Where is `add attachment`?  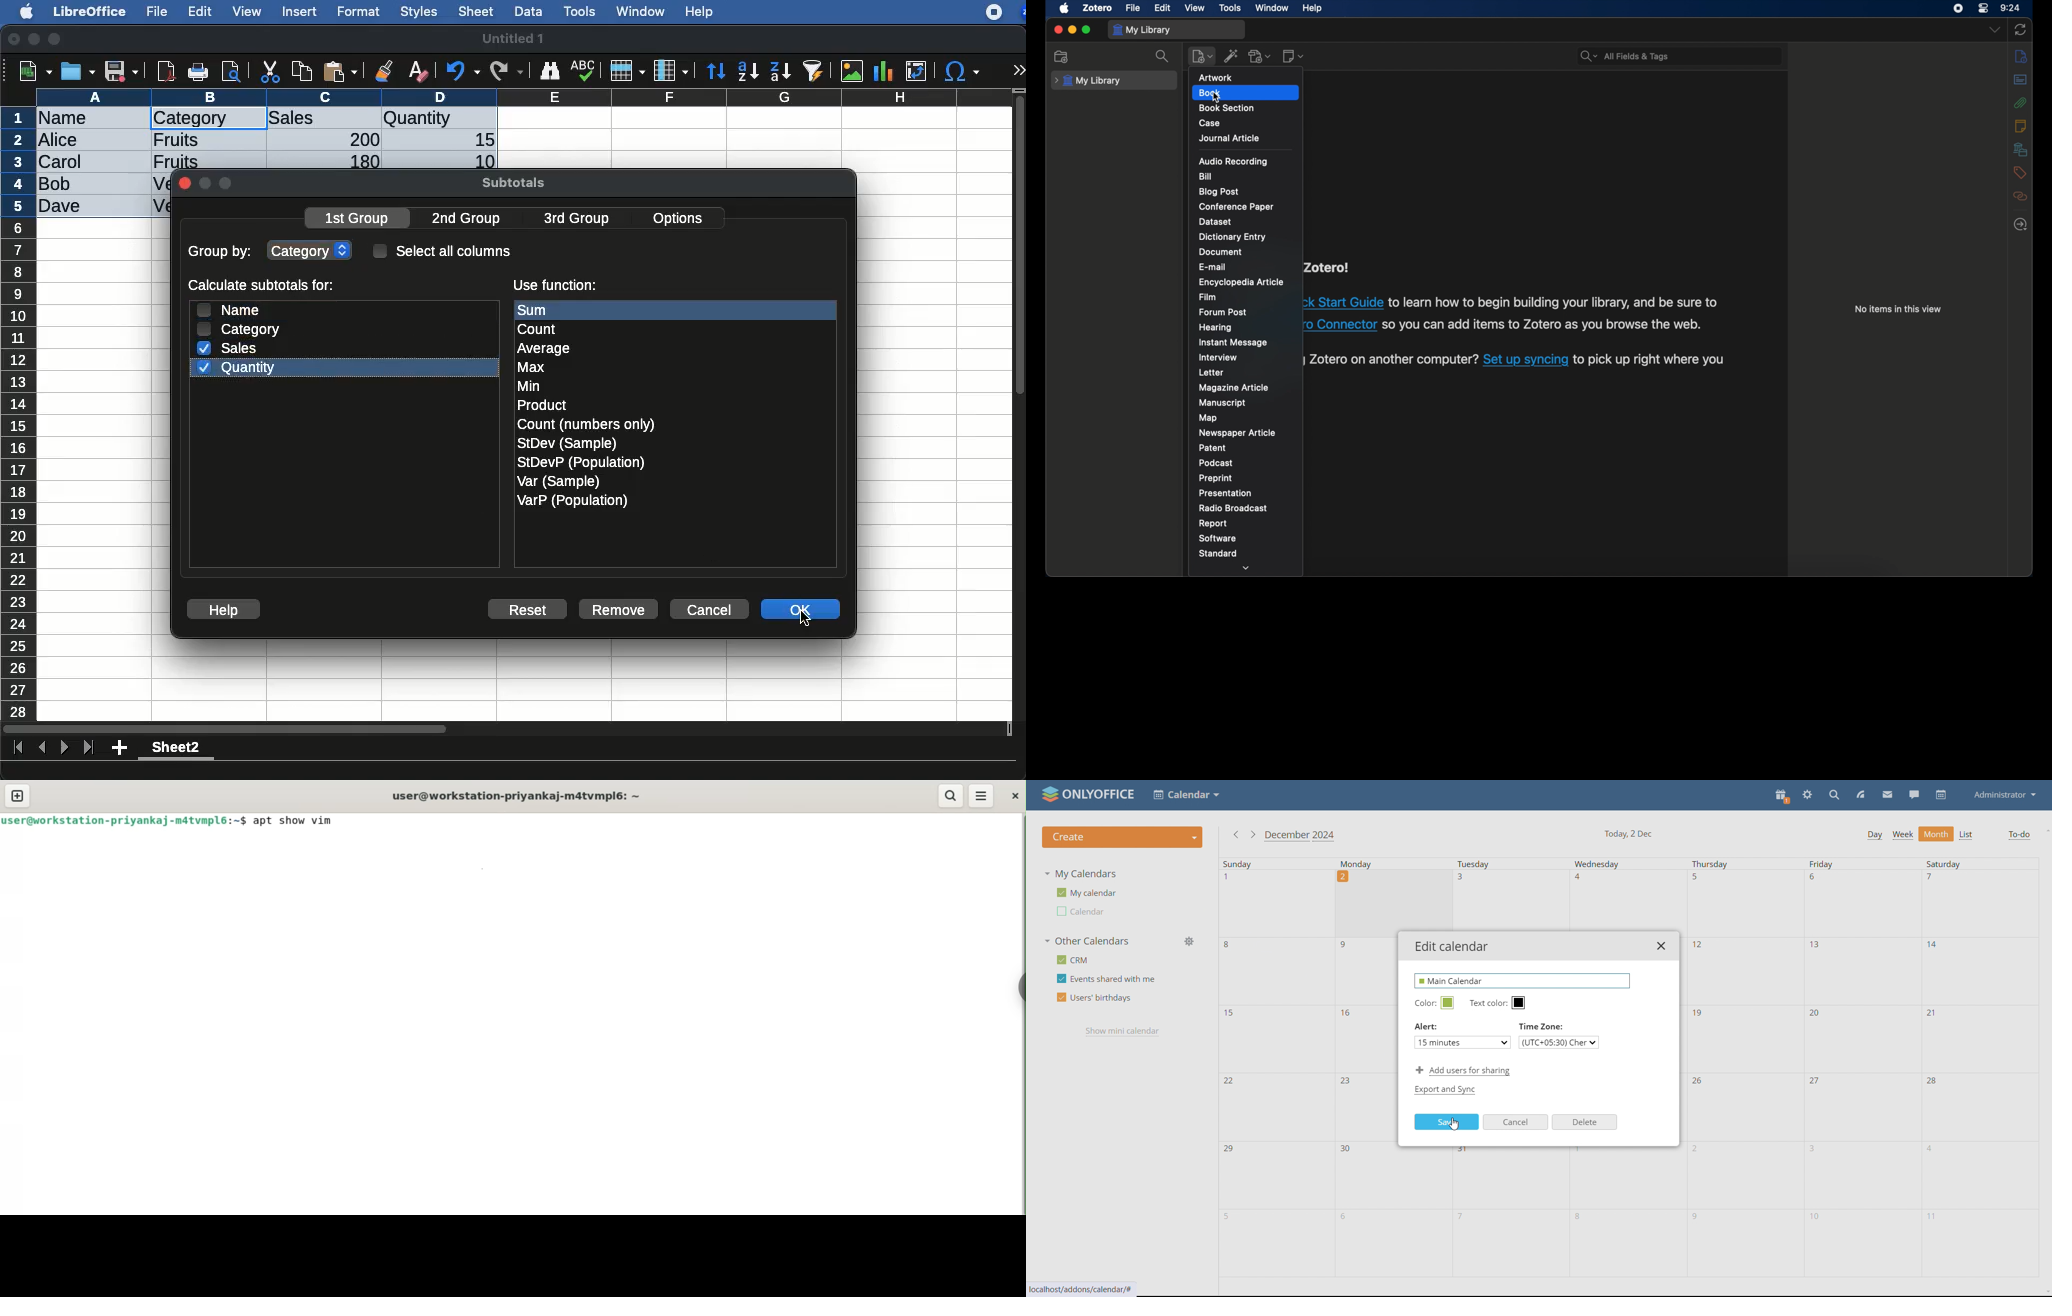
add attachment is located at coordinates (1261, 56).